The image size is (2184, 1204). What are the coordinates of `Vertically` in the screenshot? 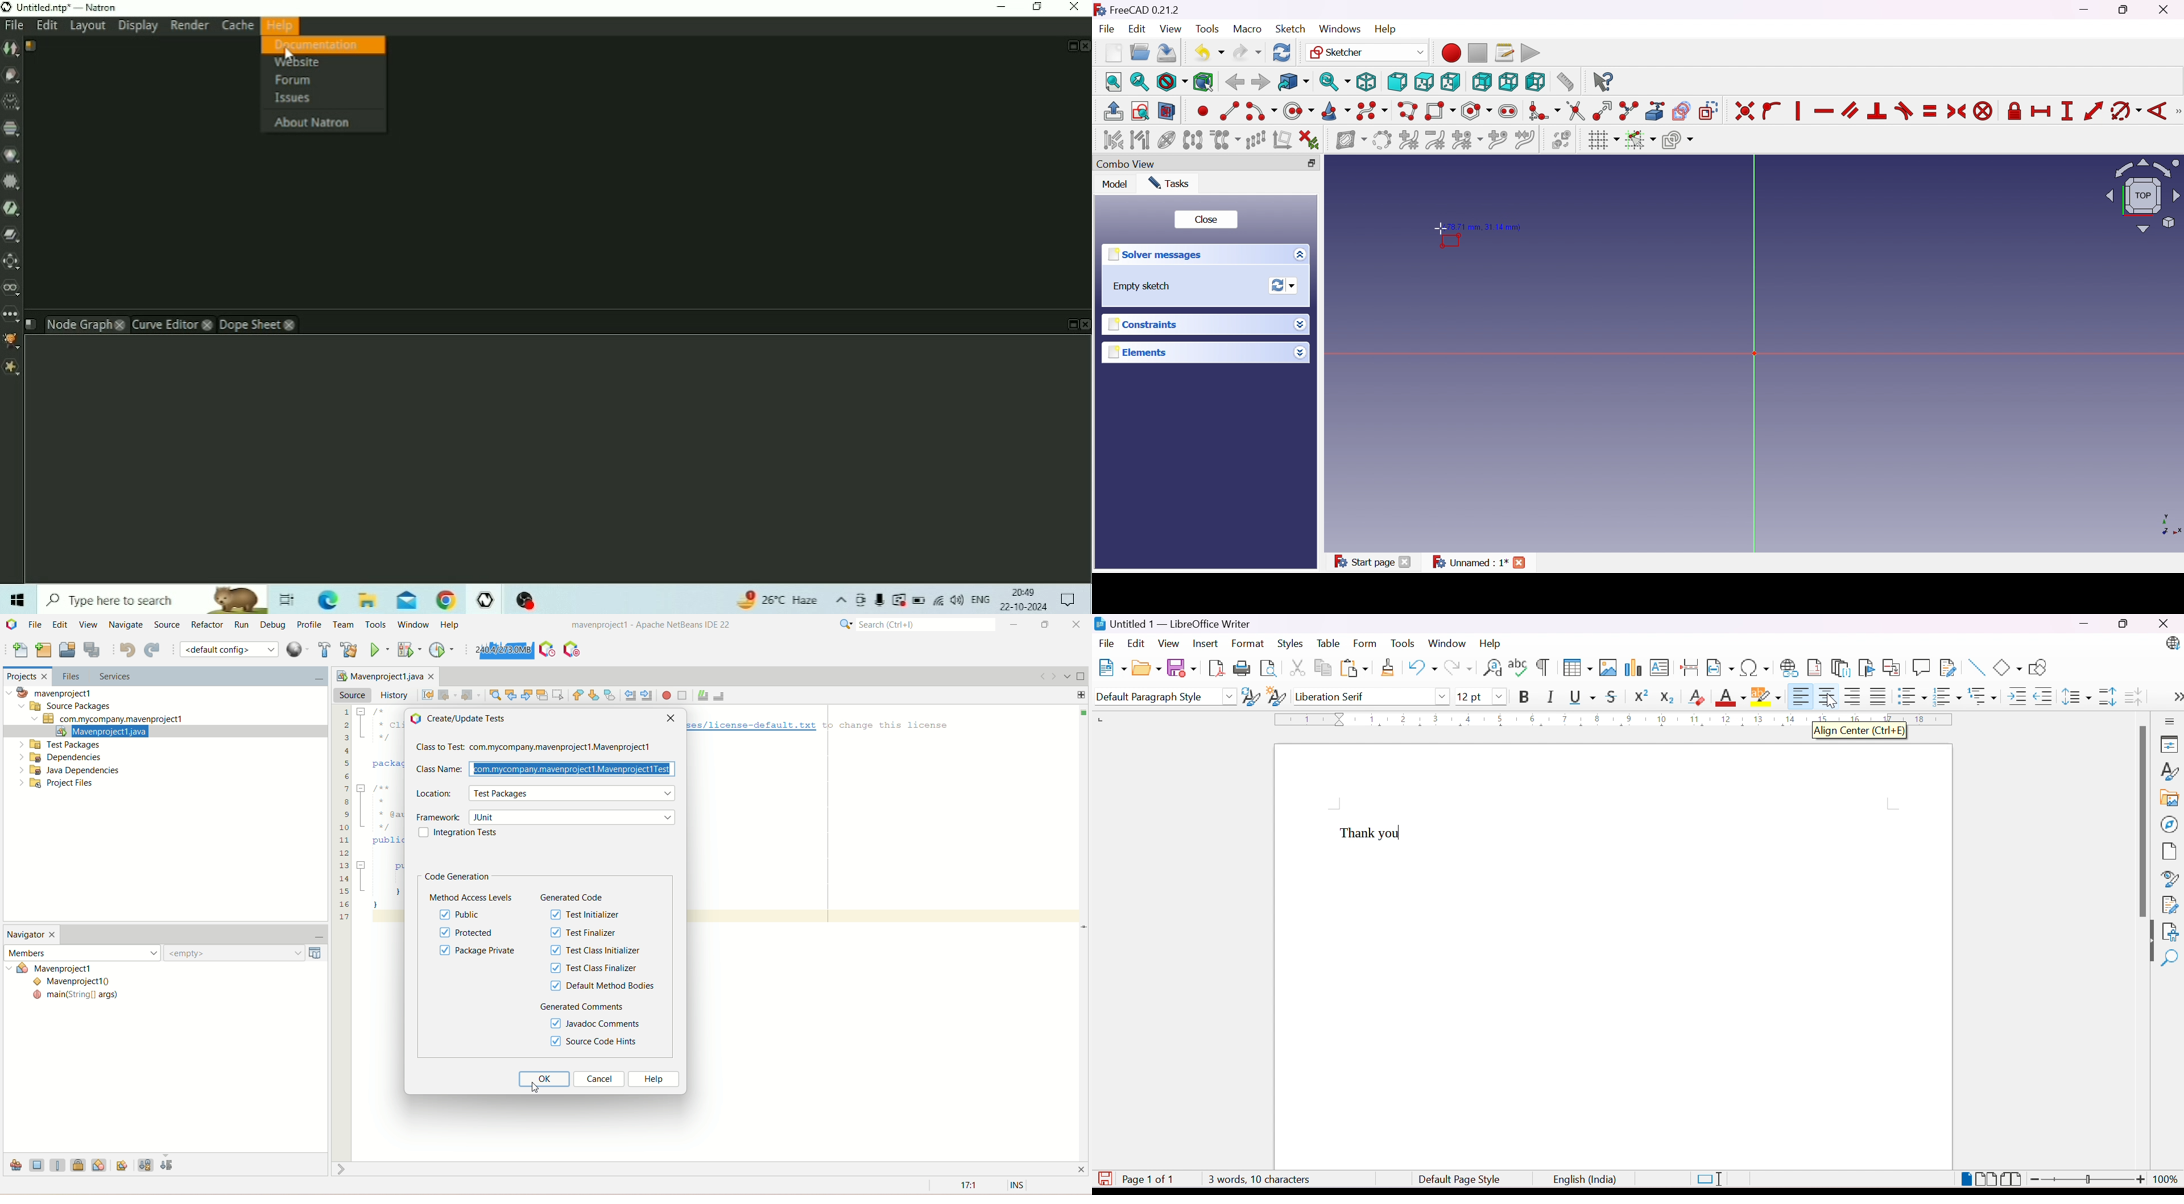 It's located at (1797, 111).